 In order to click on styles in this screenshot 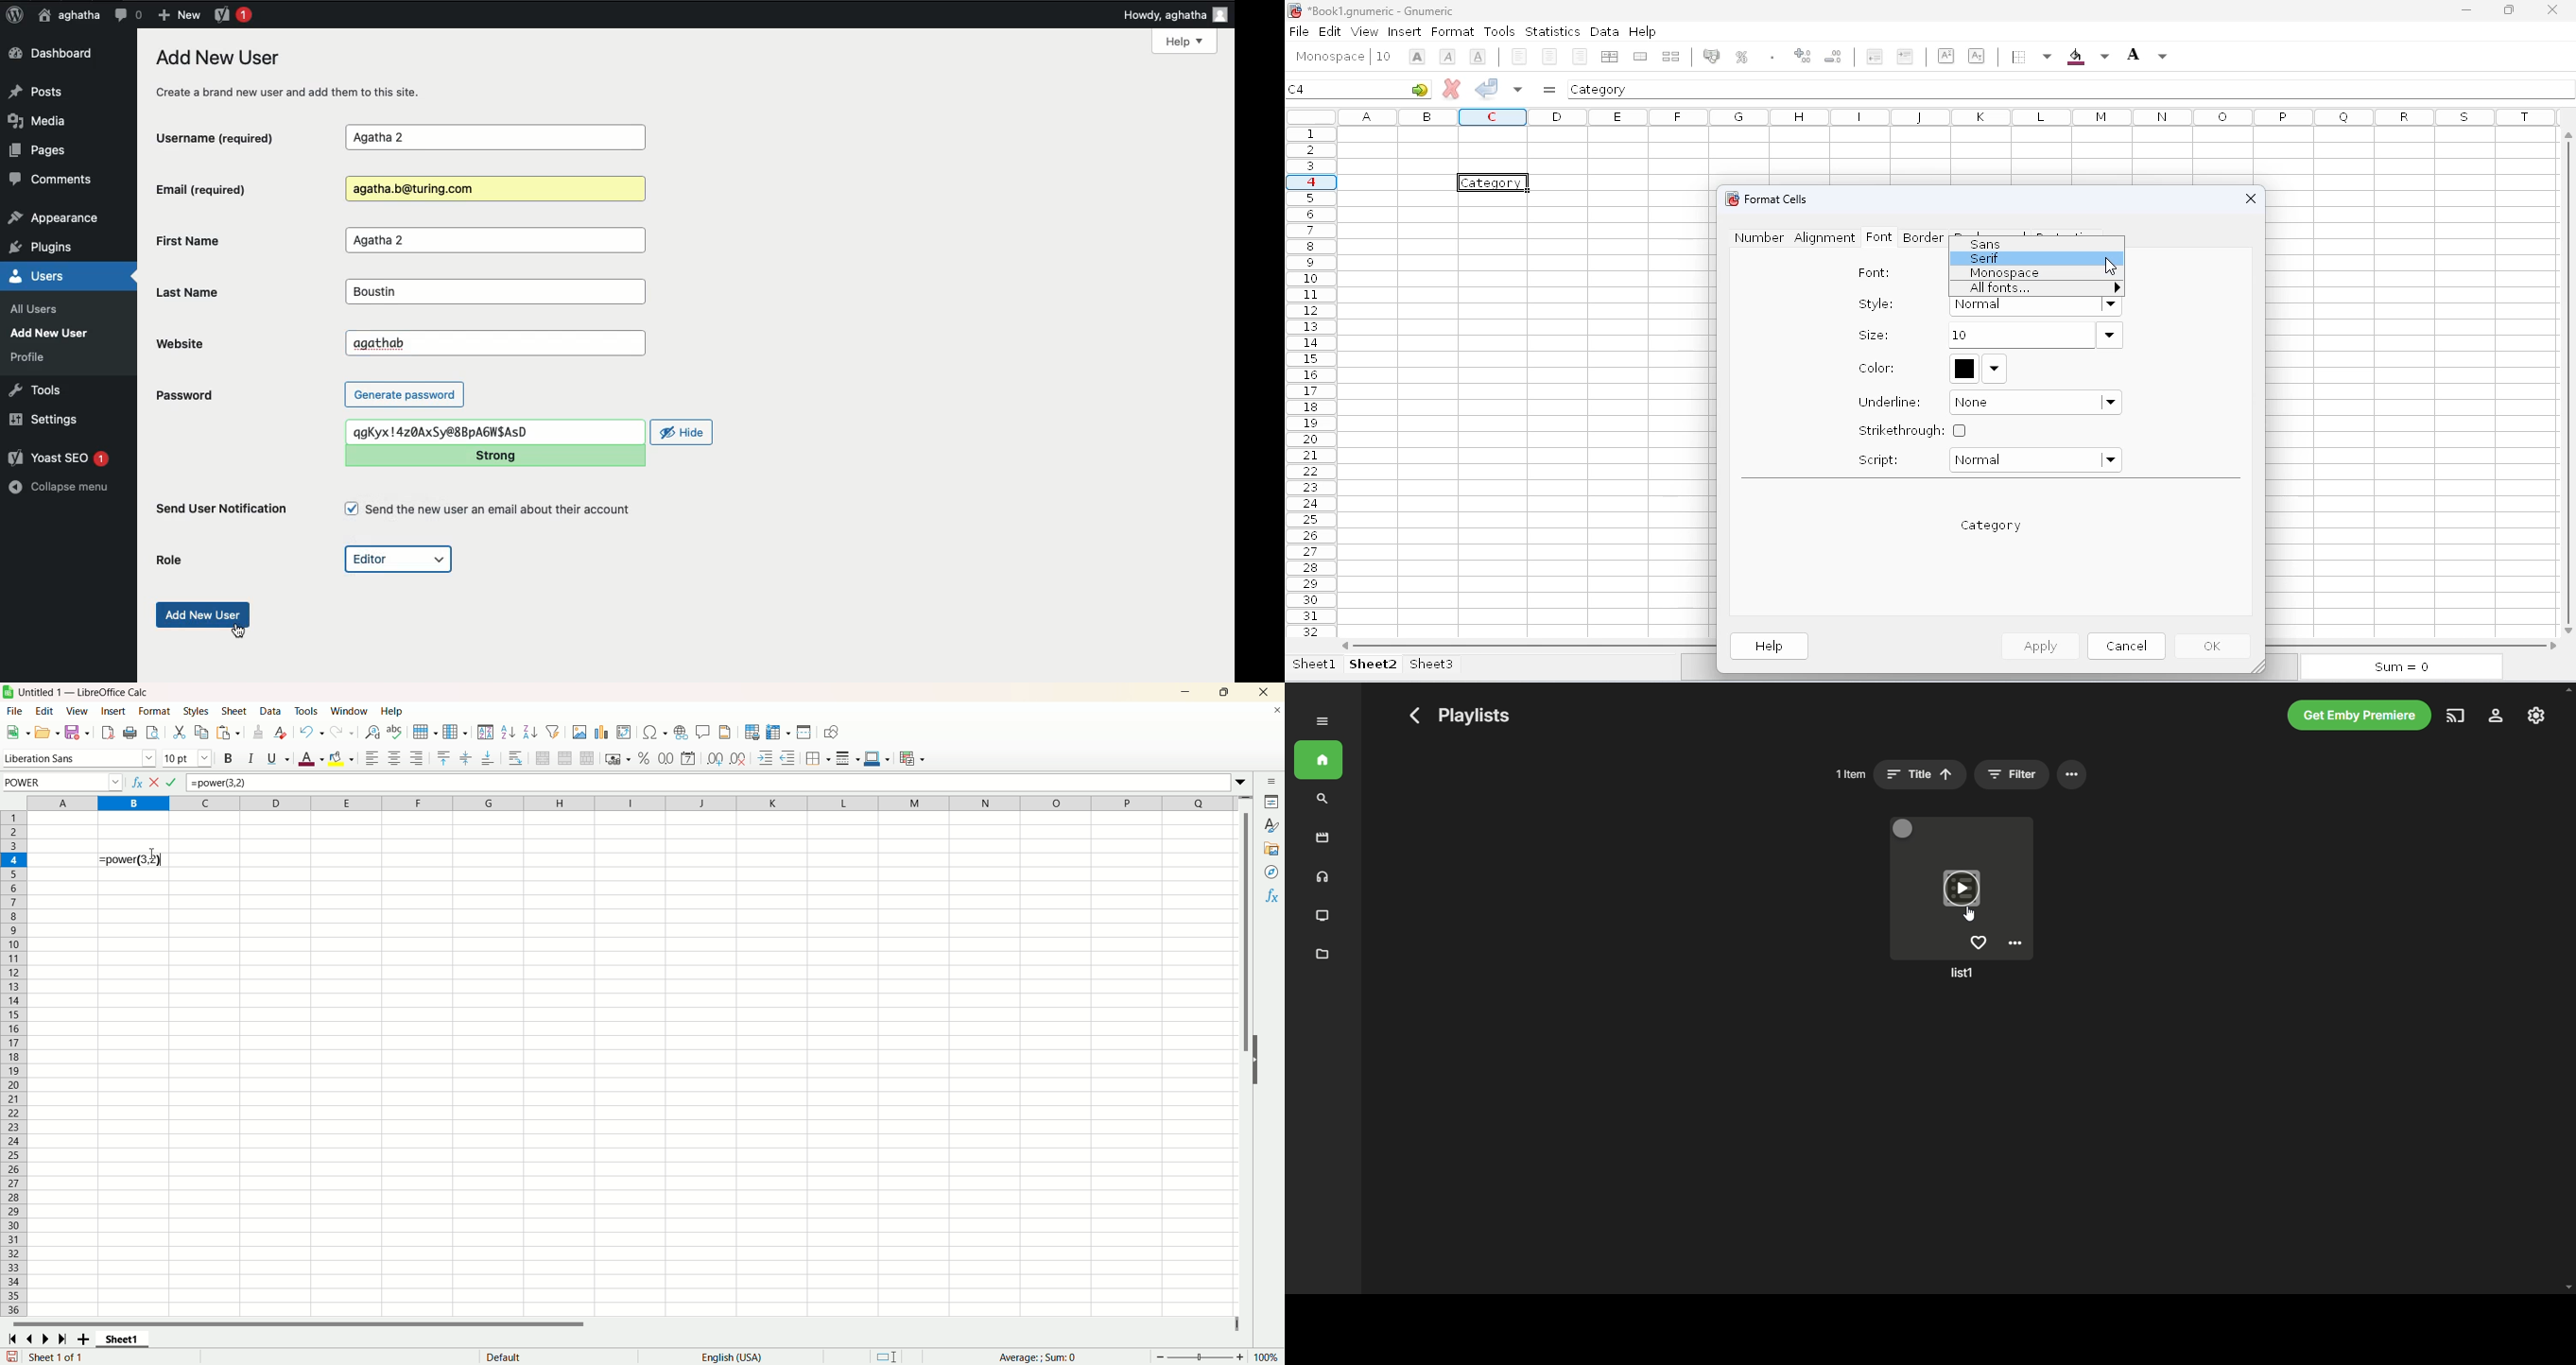, I will do `click(198, 711)`.